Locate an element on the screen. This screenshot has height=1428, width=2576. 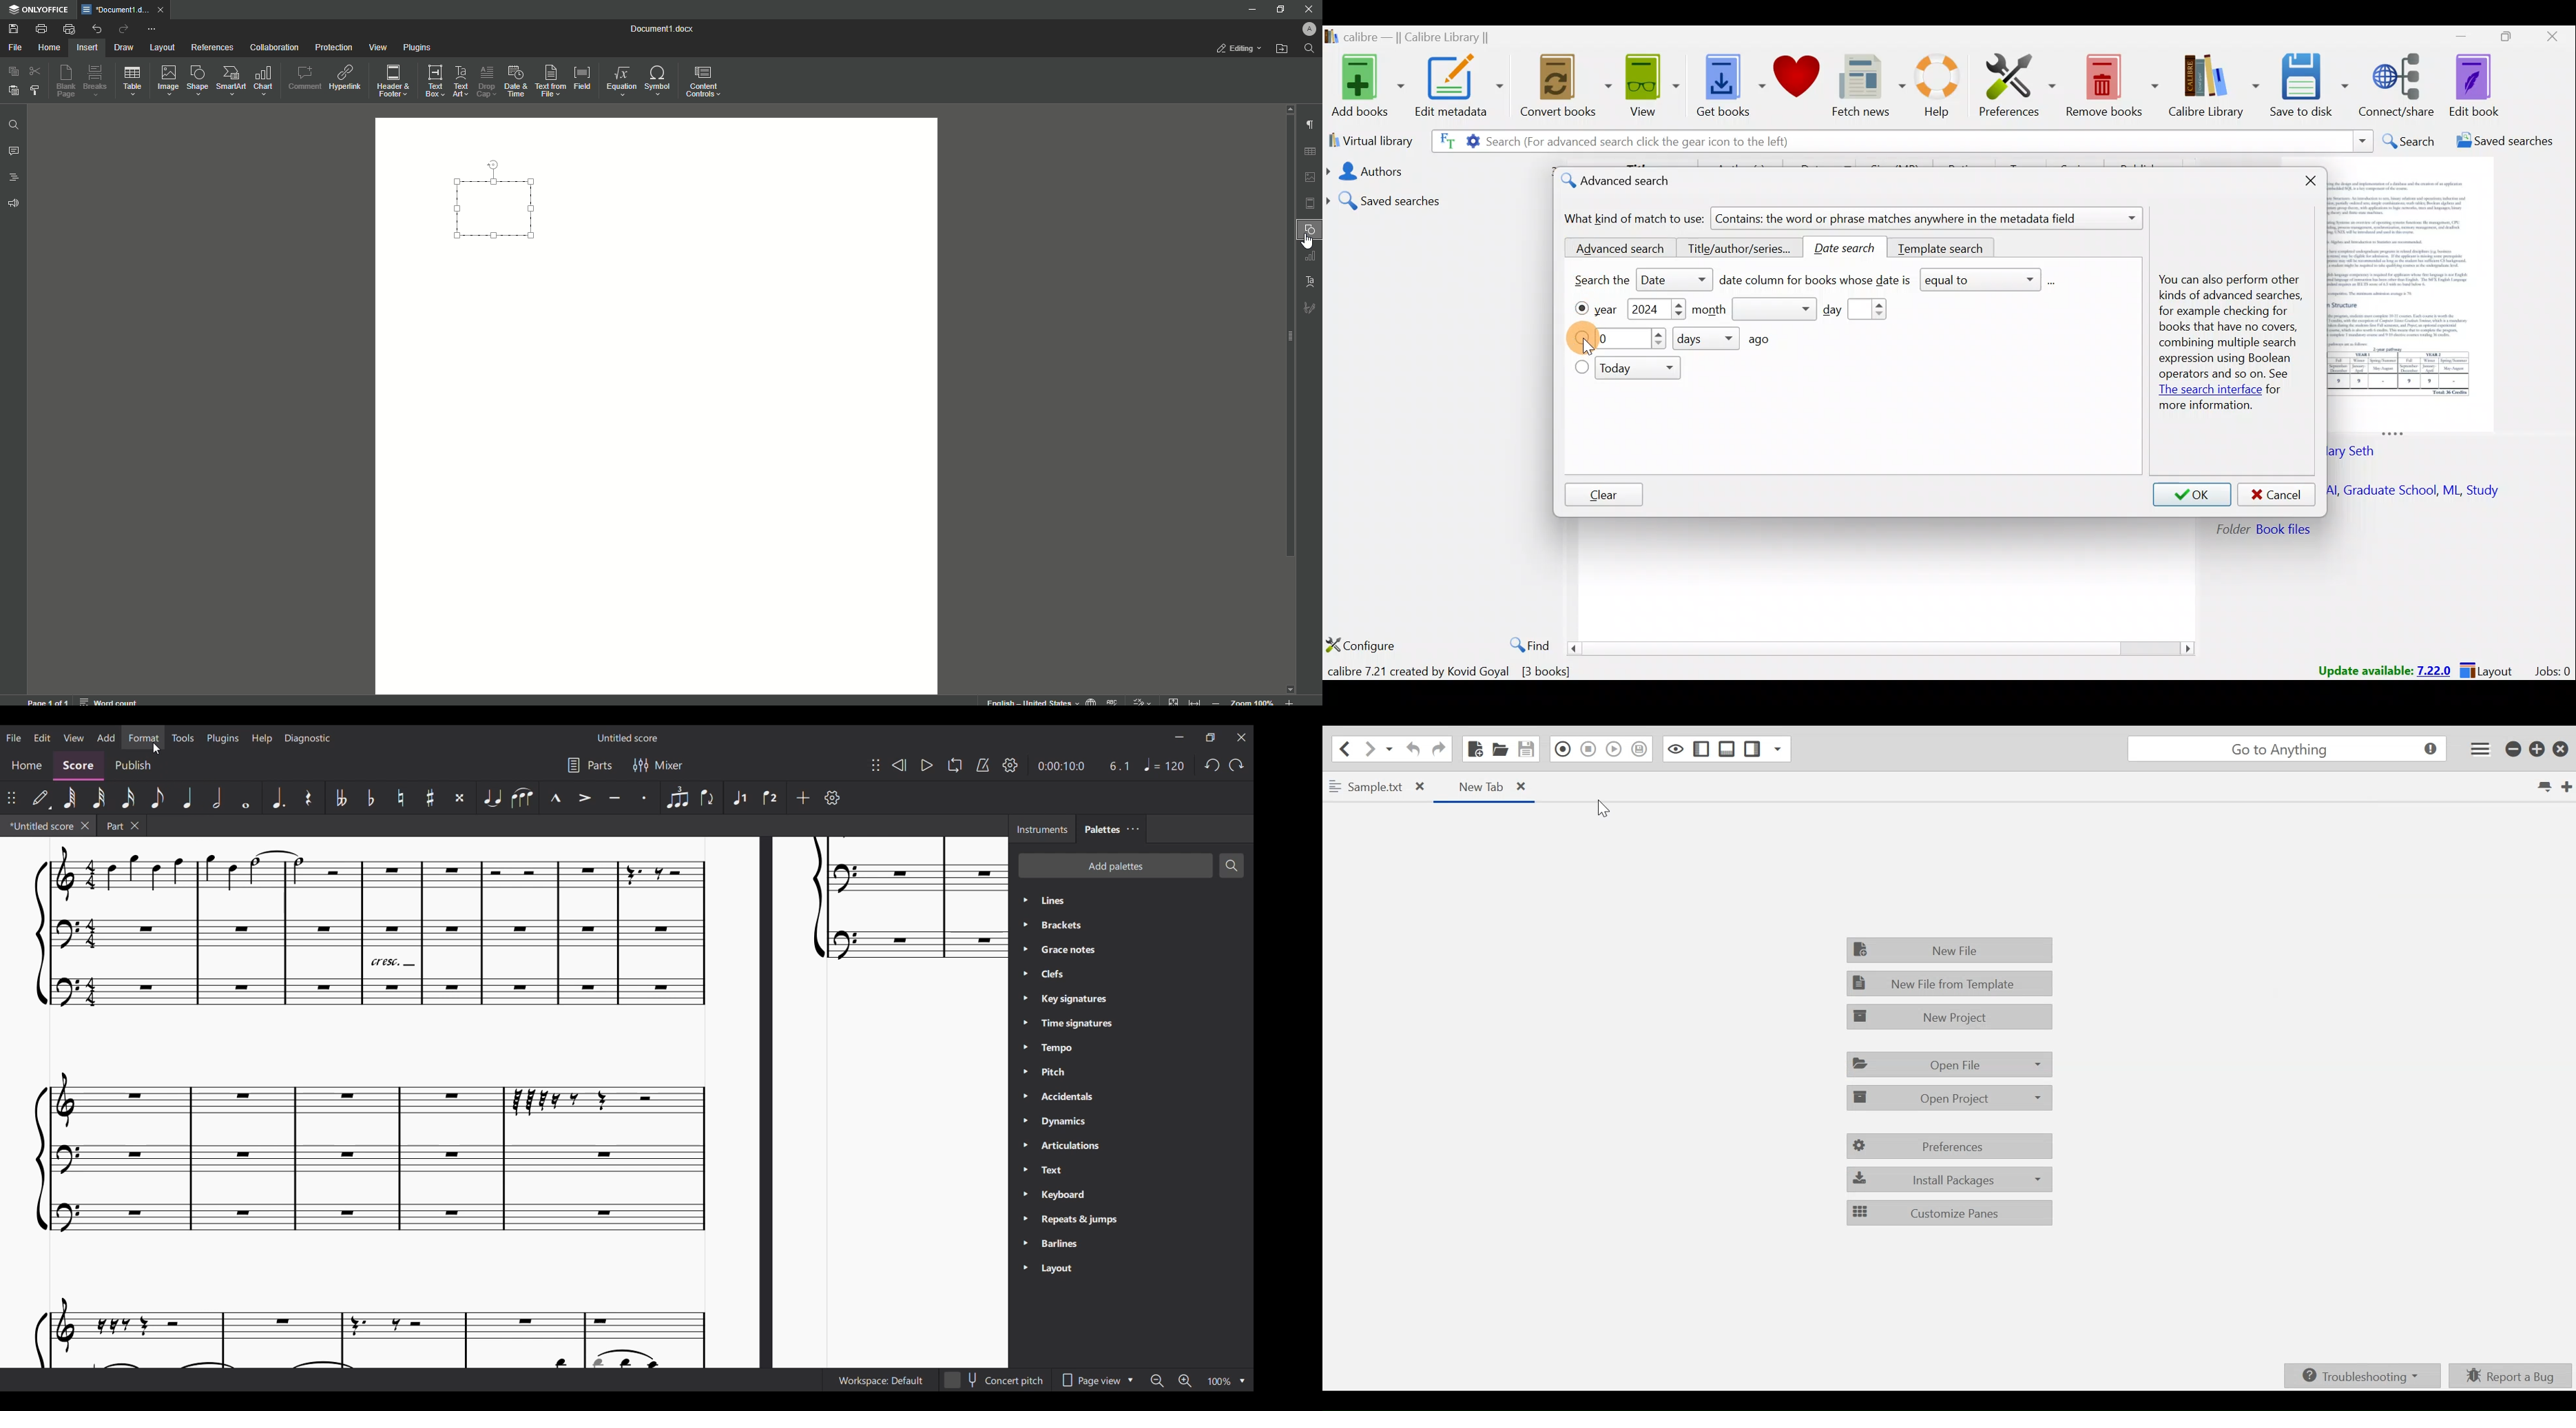
32nd note is located at coordinates (100, 798).